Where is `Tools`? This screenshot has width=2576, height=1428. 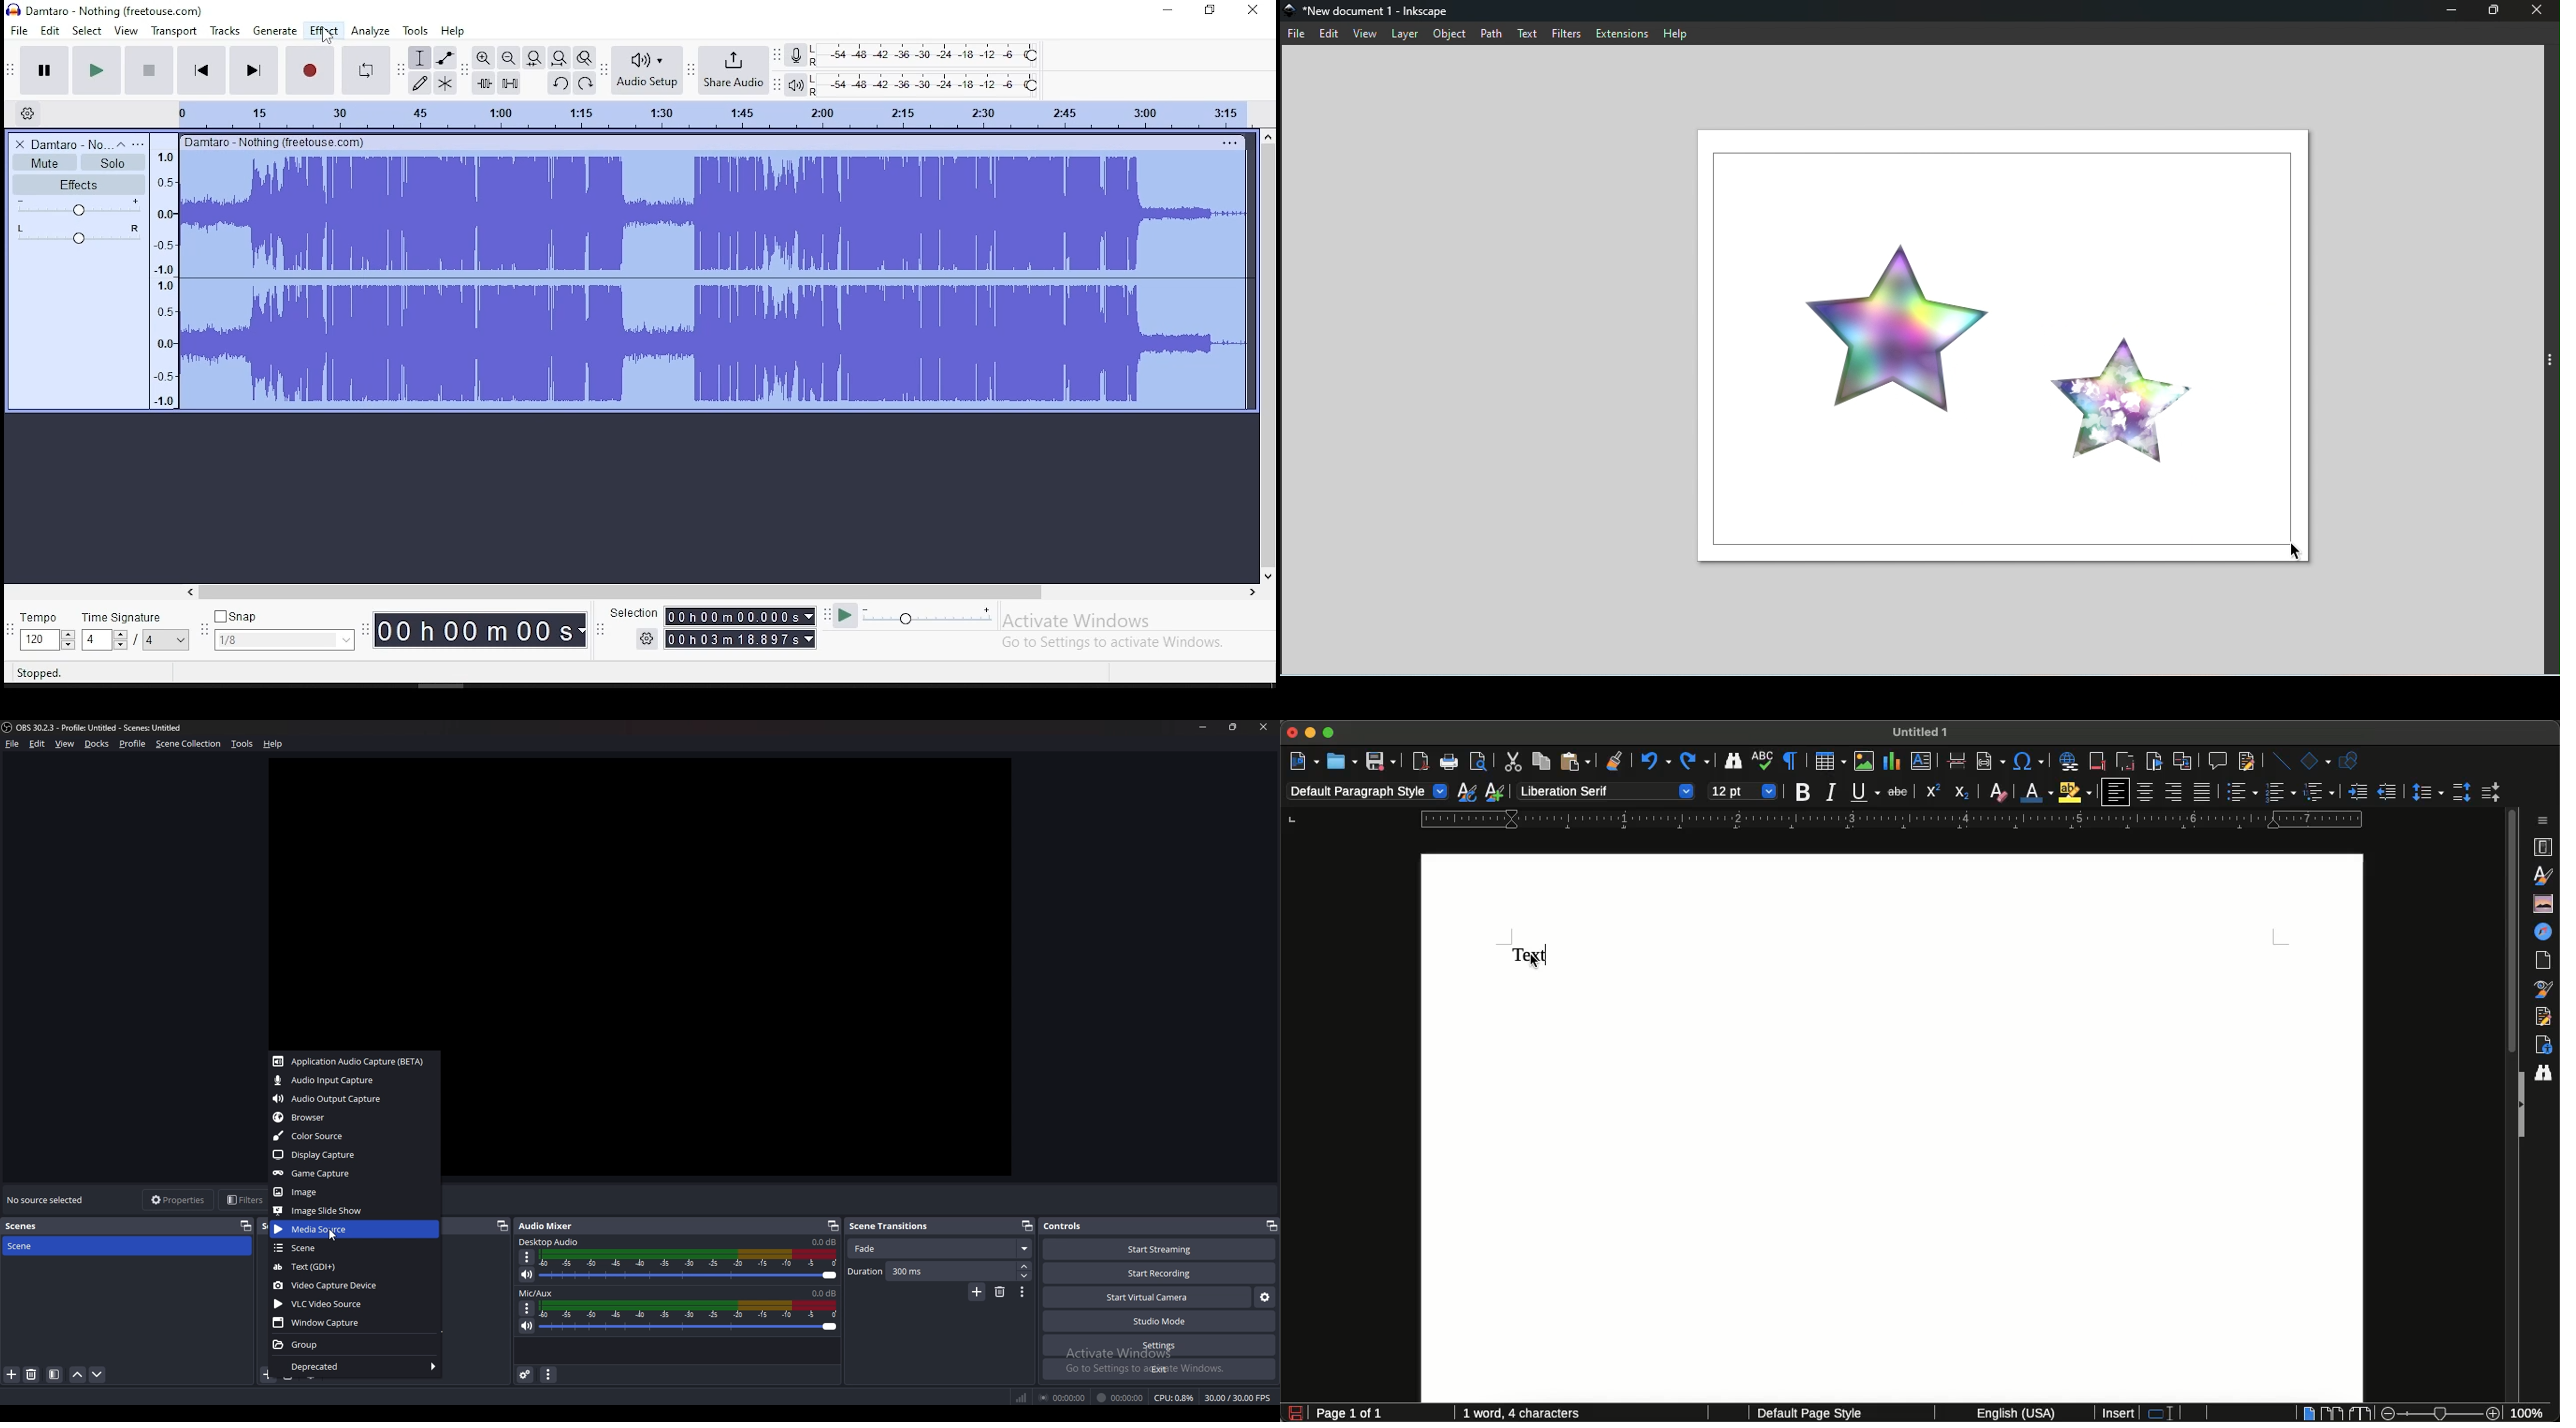 Tools is located at coordinates (243, 744).